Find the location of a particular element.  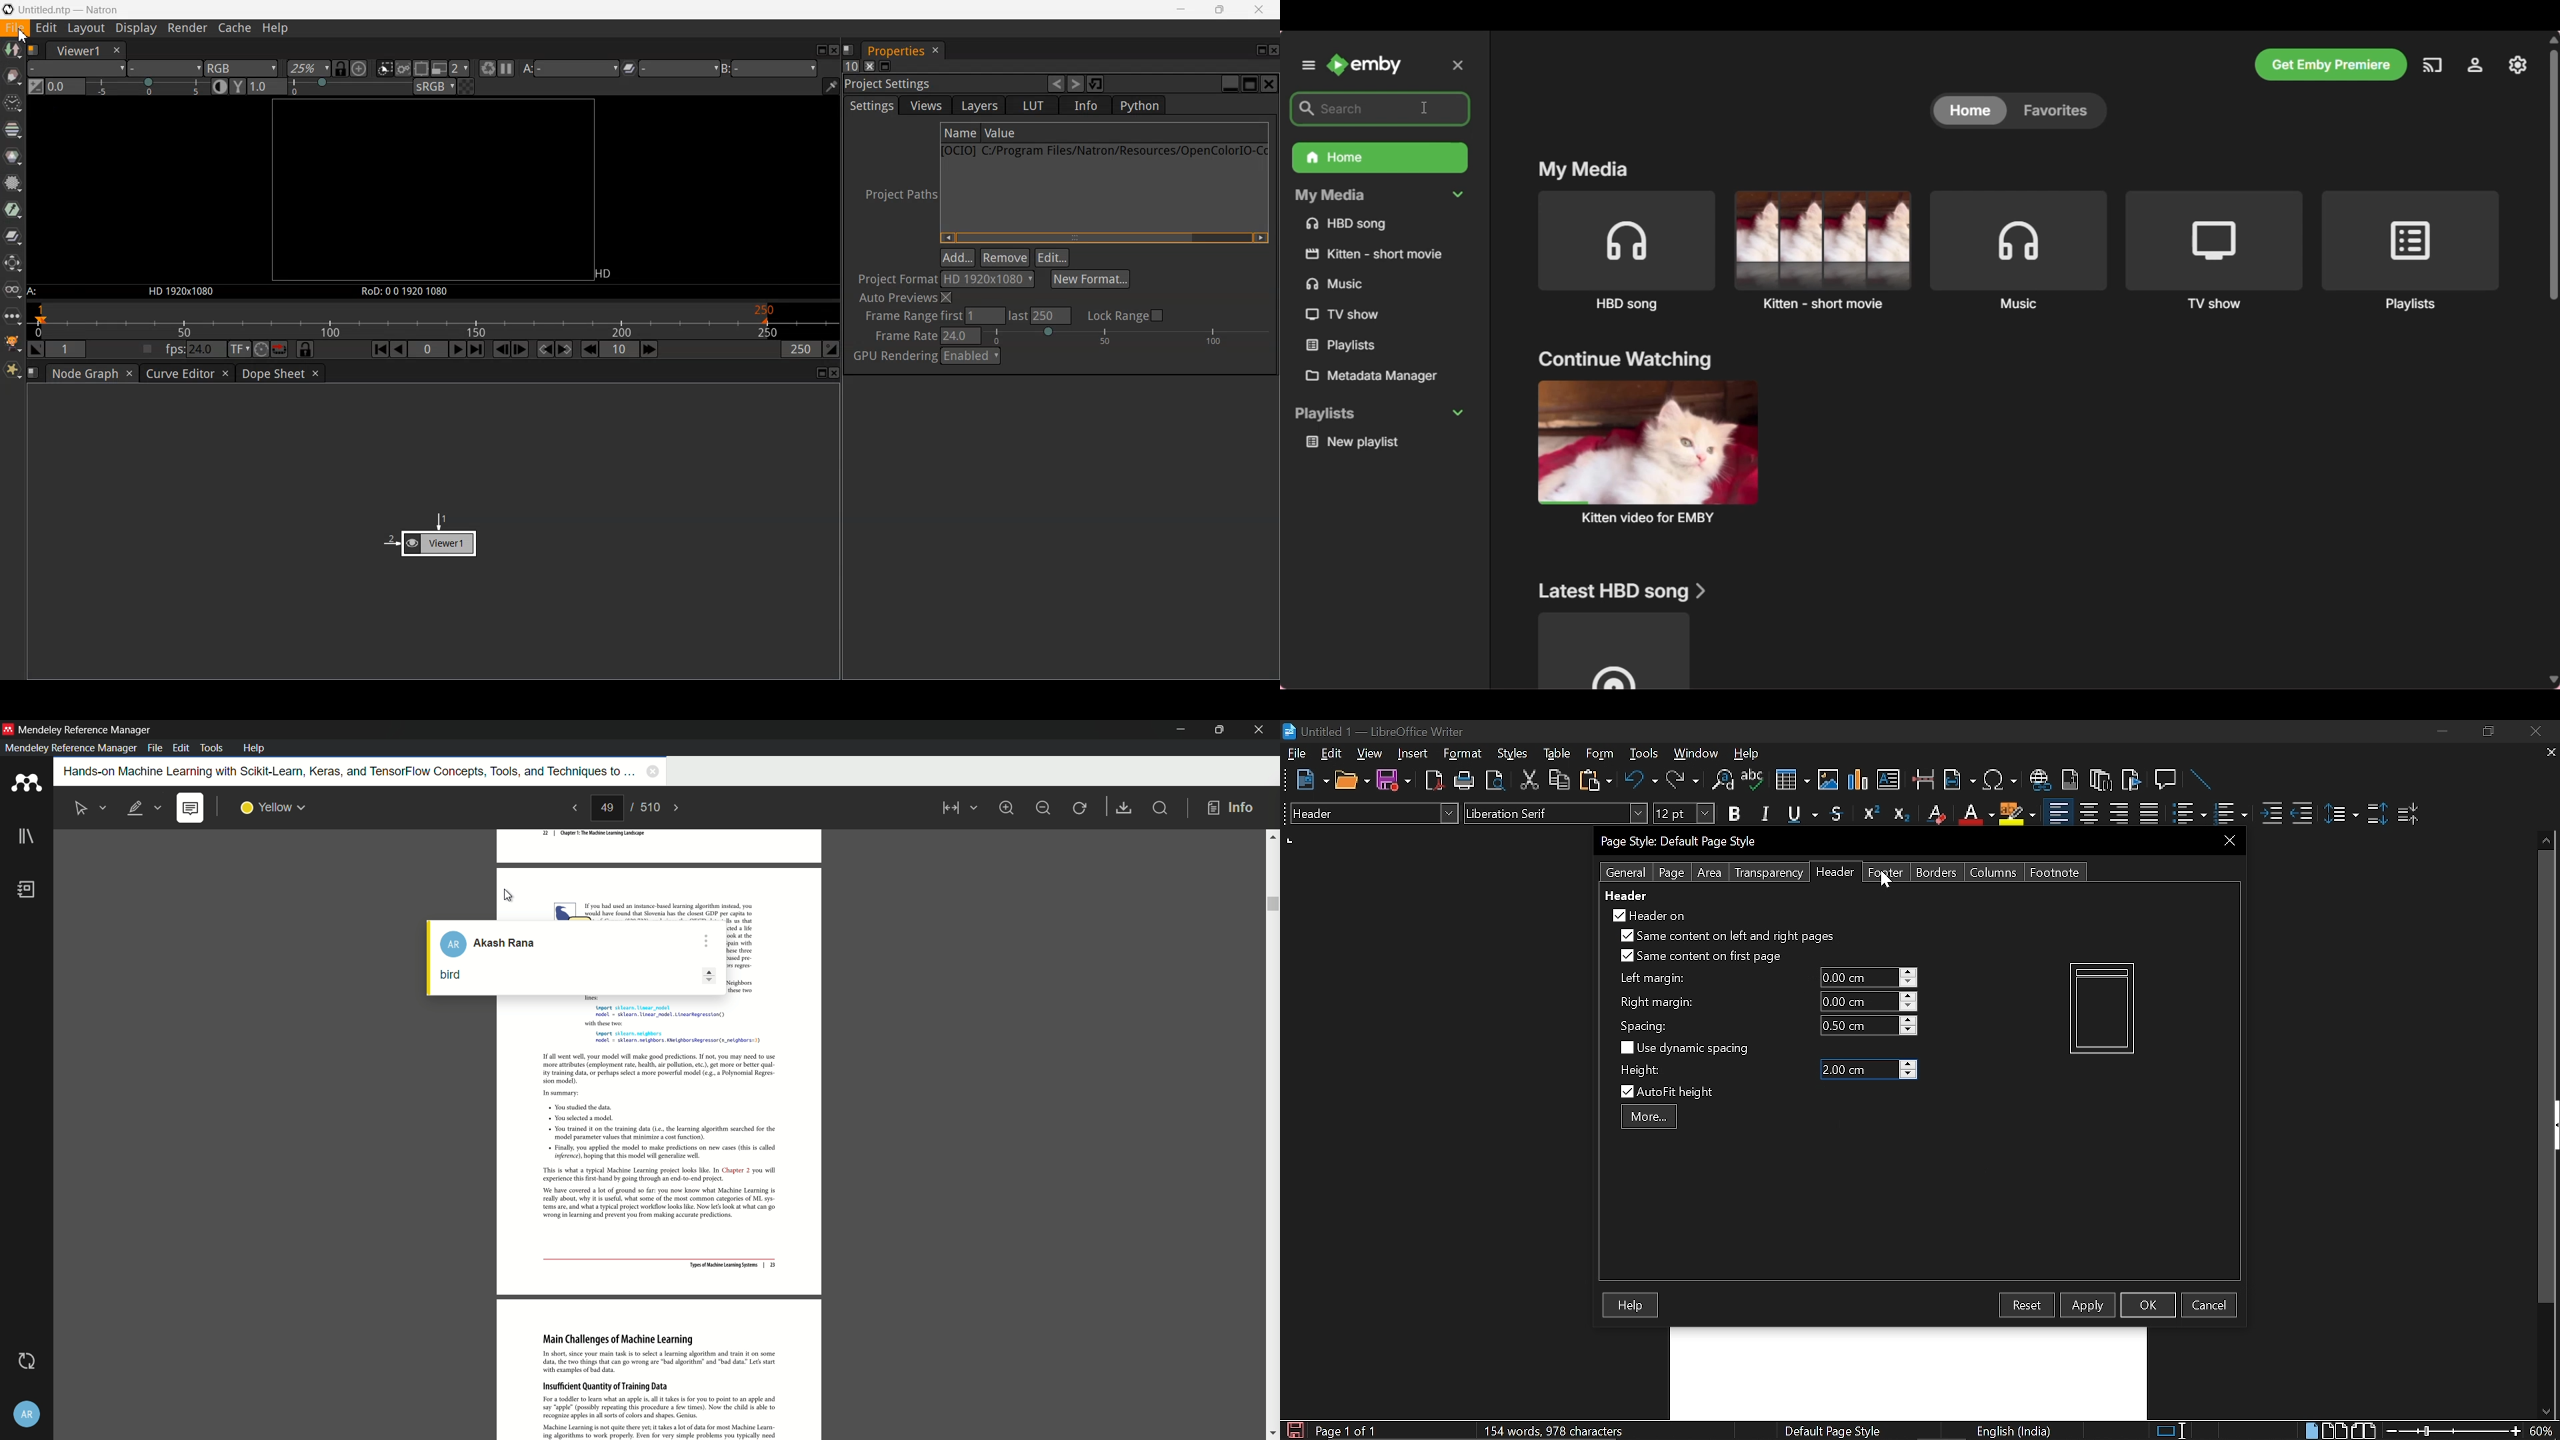

Insert page break is located at coordinates (1922, 780).